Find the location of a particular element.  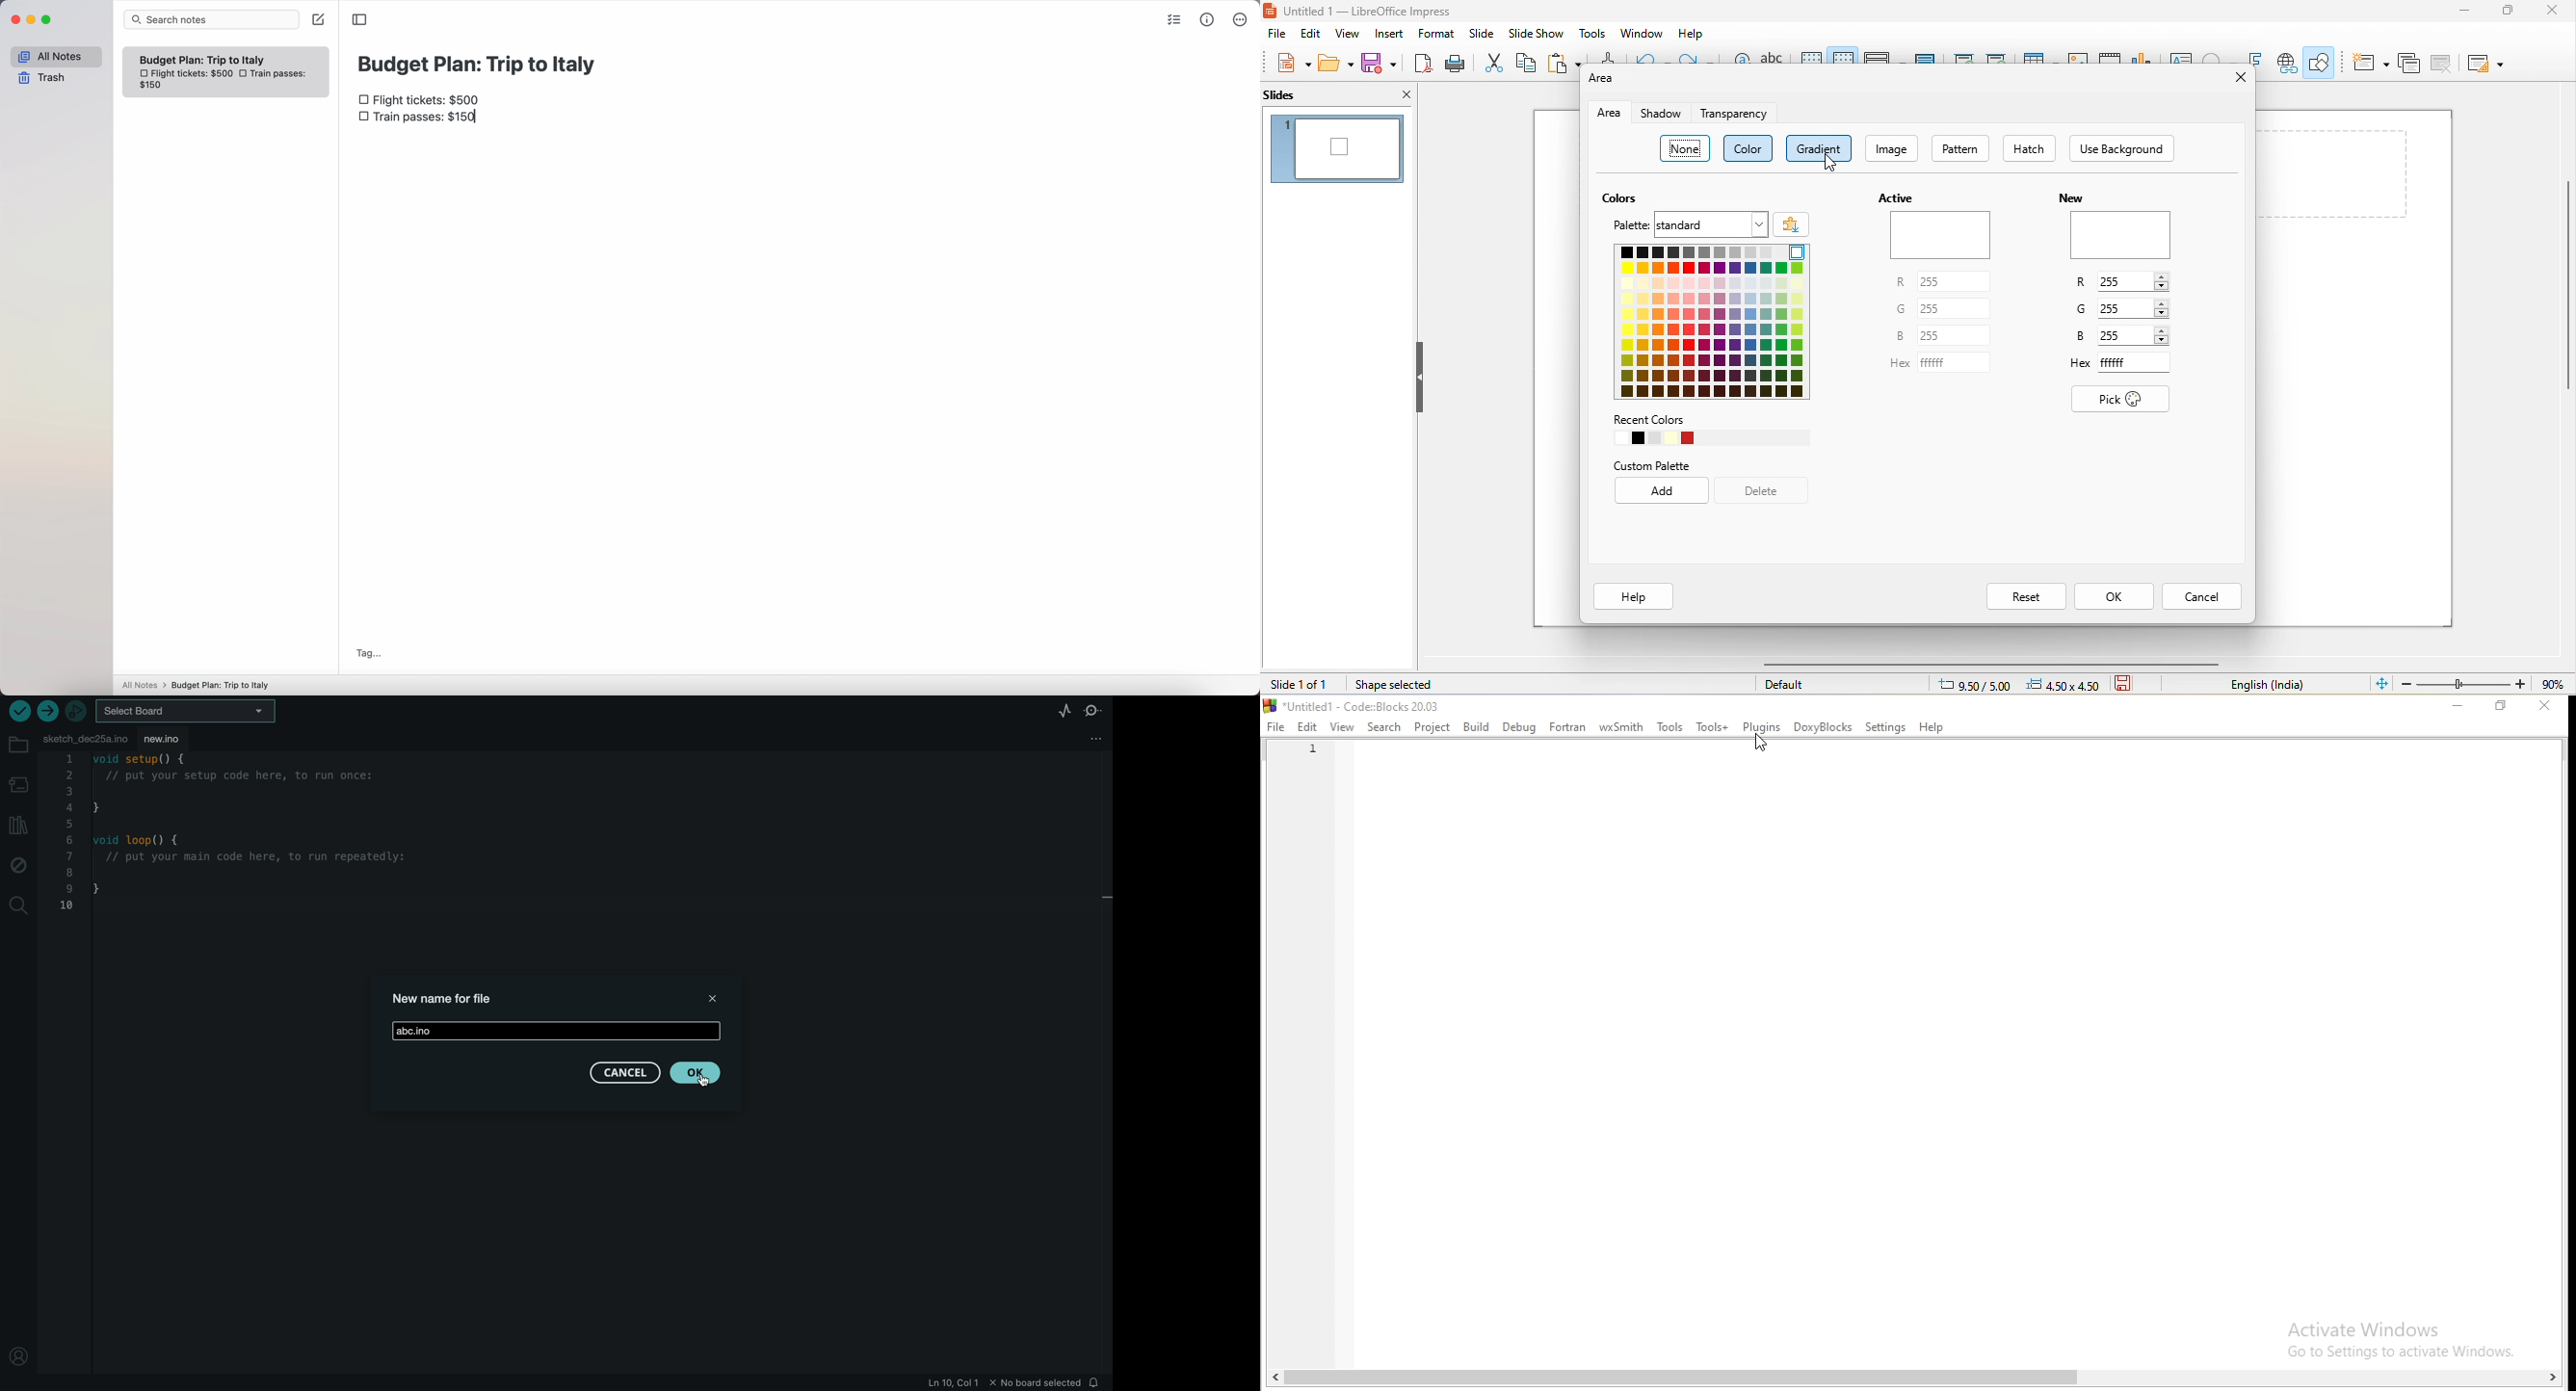

delete slide is located at coordinates (2441, 63).